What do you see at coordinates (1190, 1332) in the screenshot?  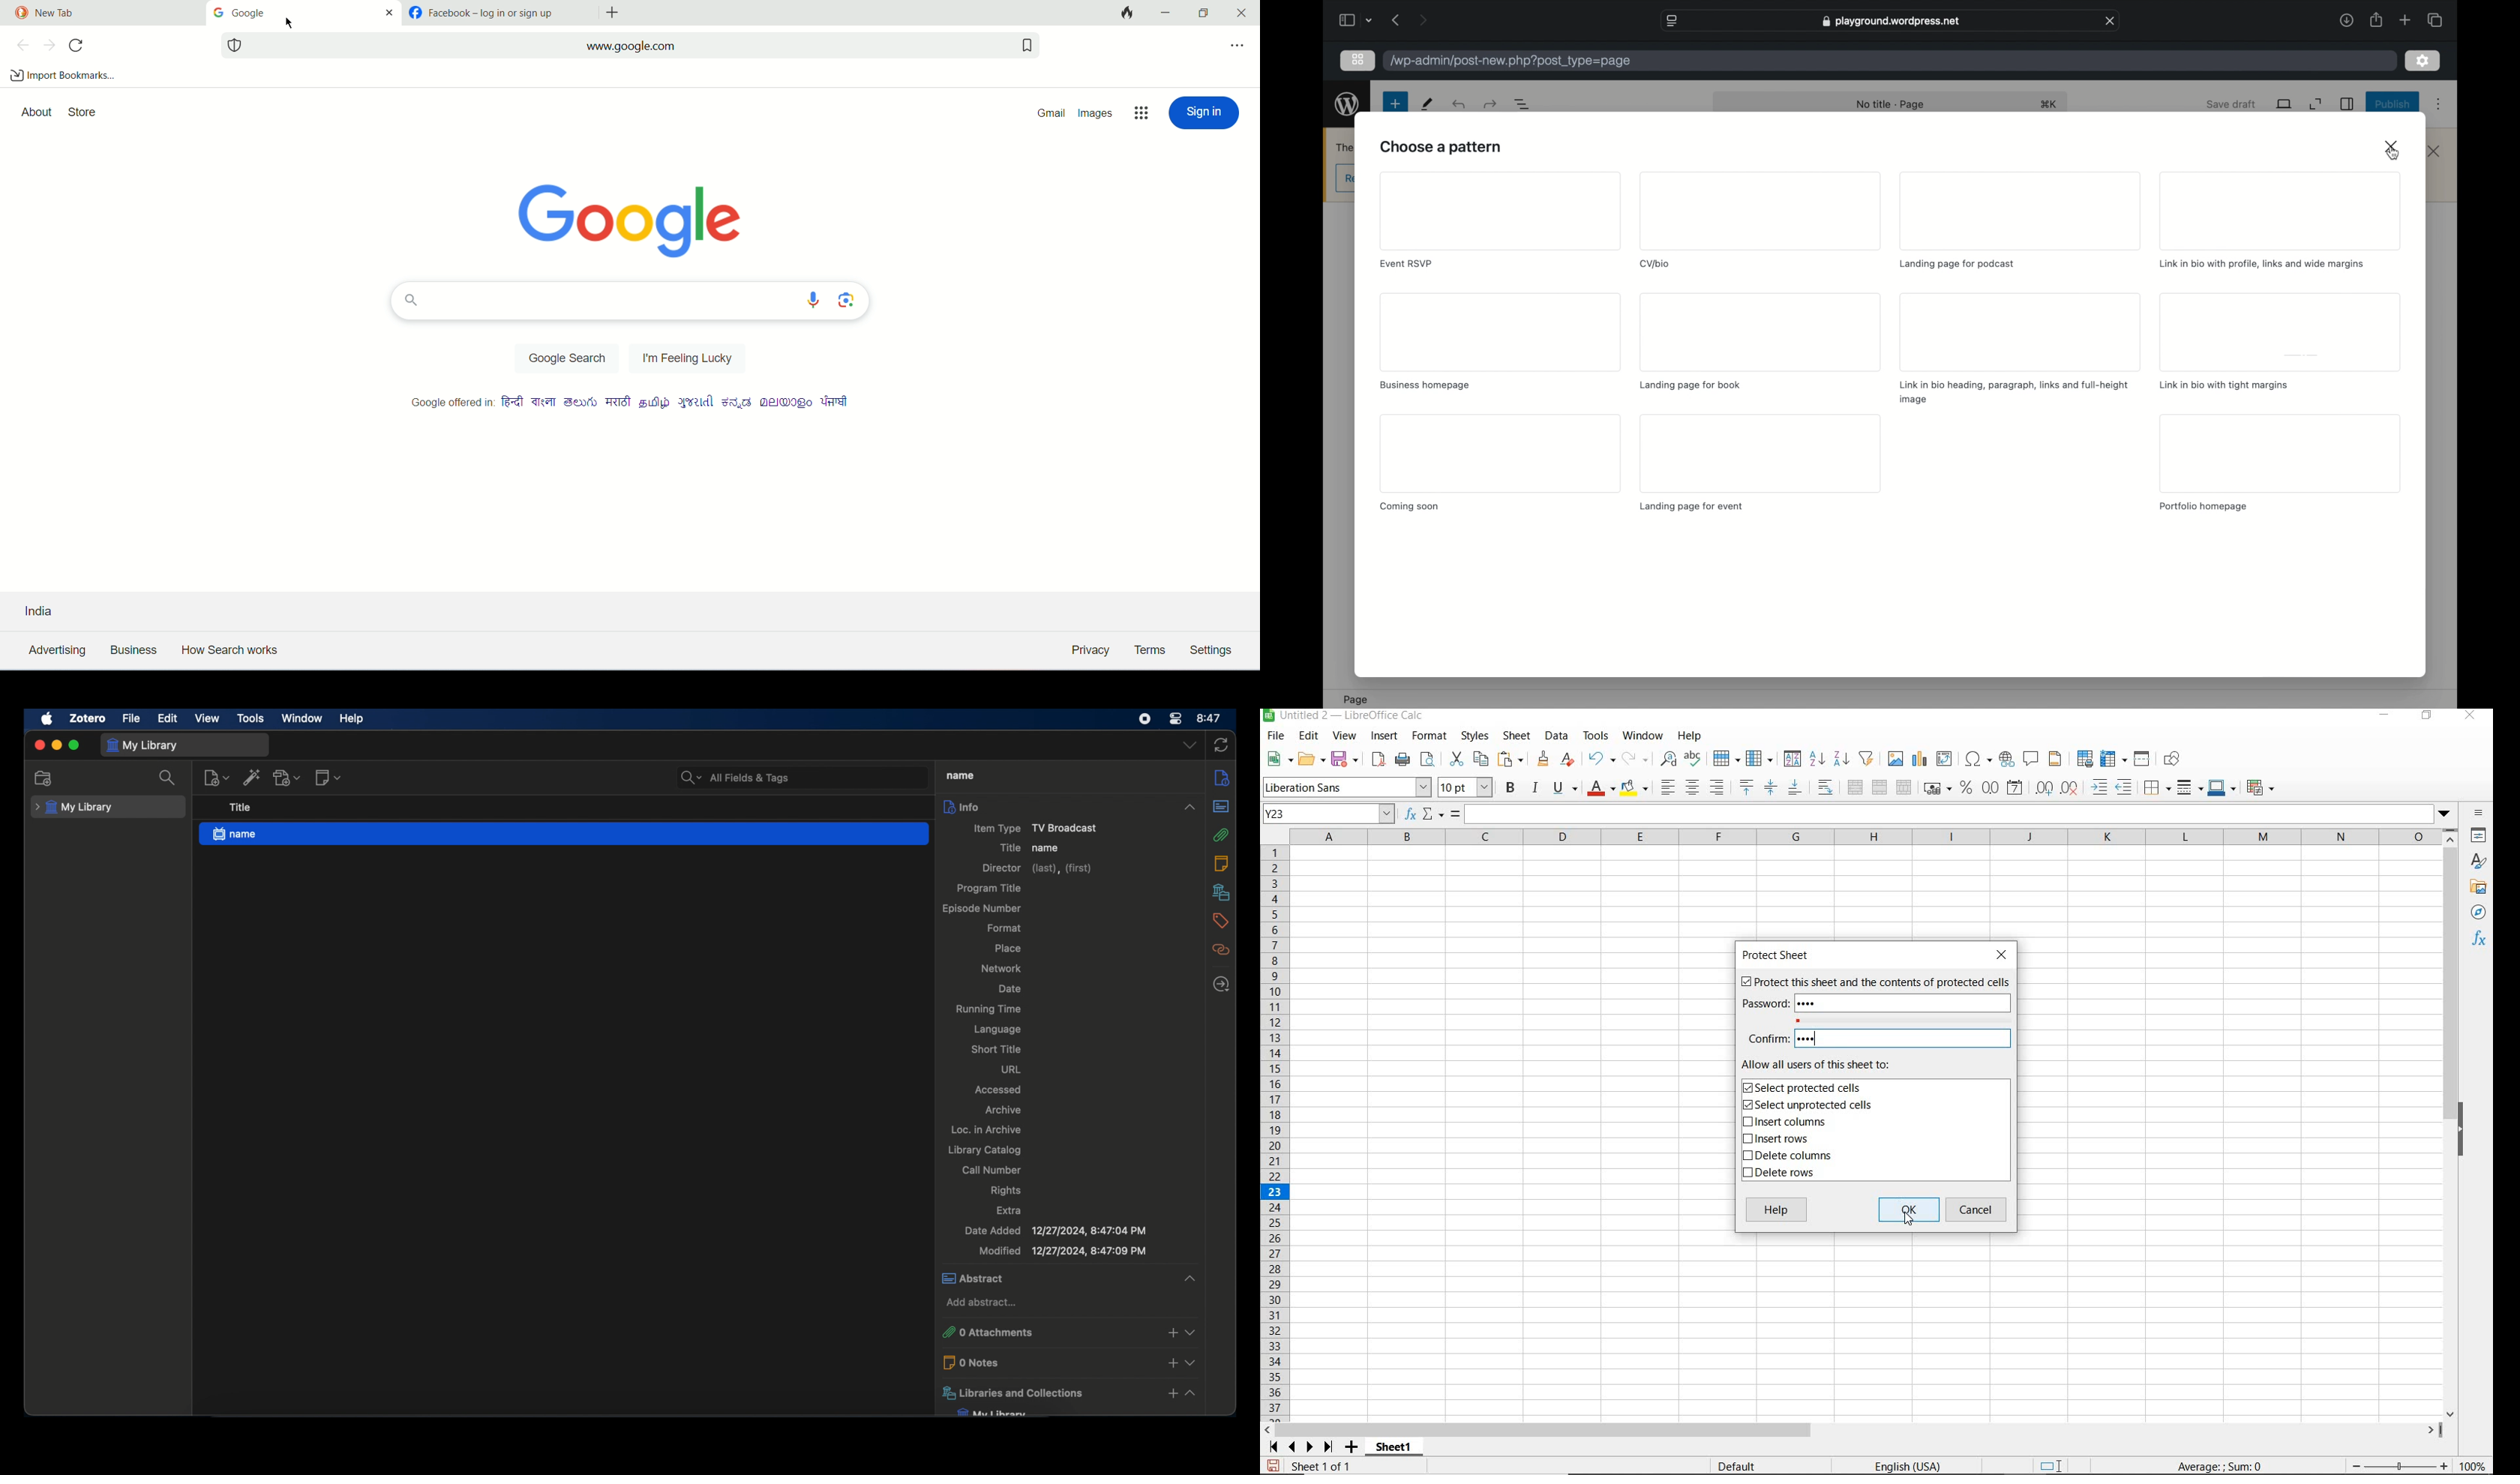 I see `dropdown` at bounding box center [1190, 1332].